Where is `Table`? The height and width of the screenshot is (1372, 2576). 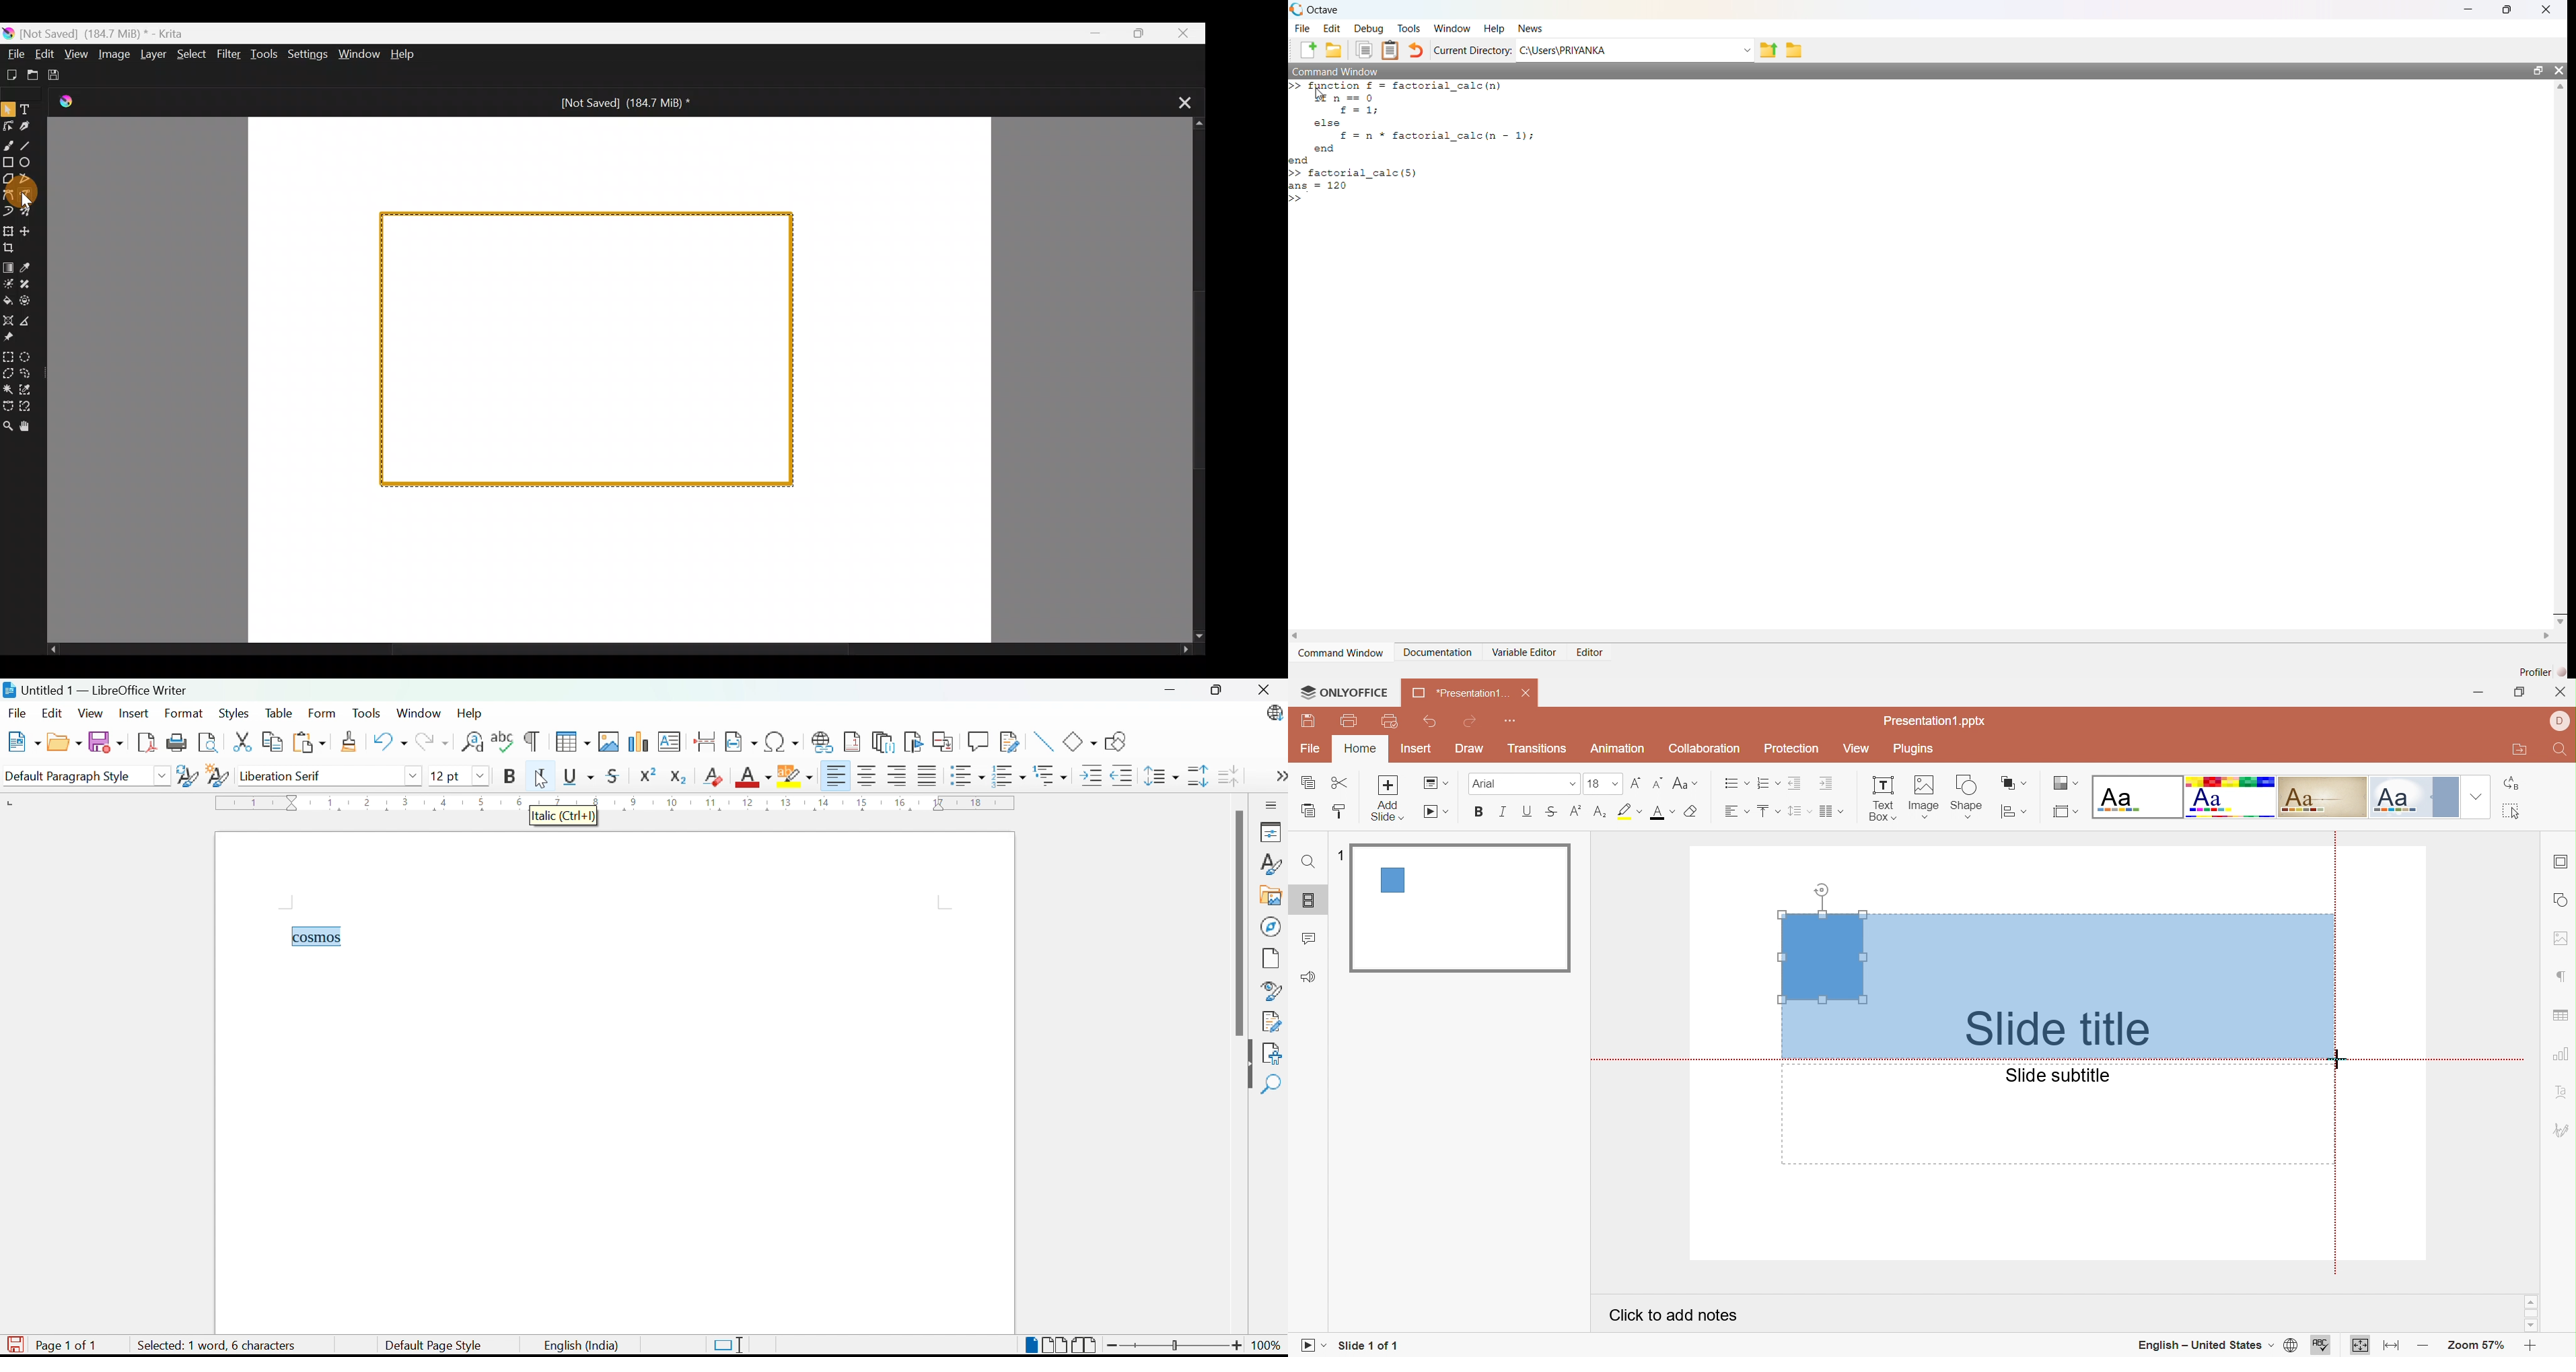
Table is located at coordinates (281, 713).